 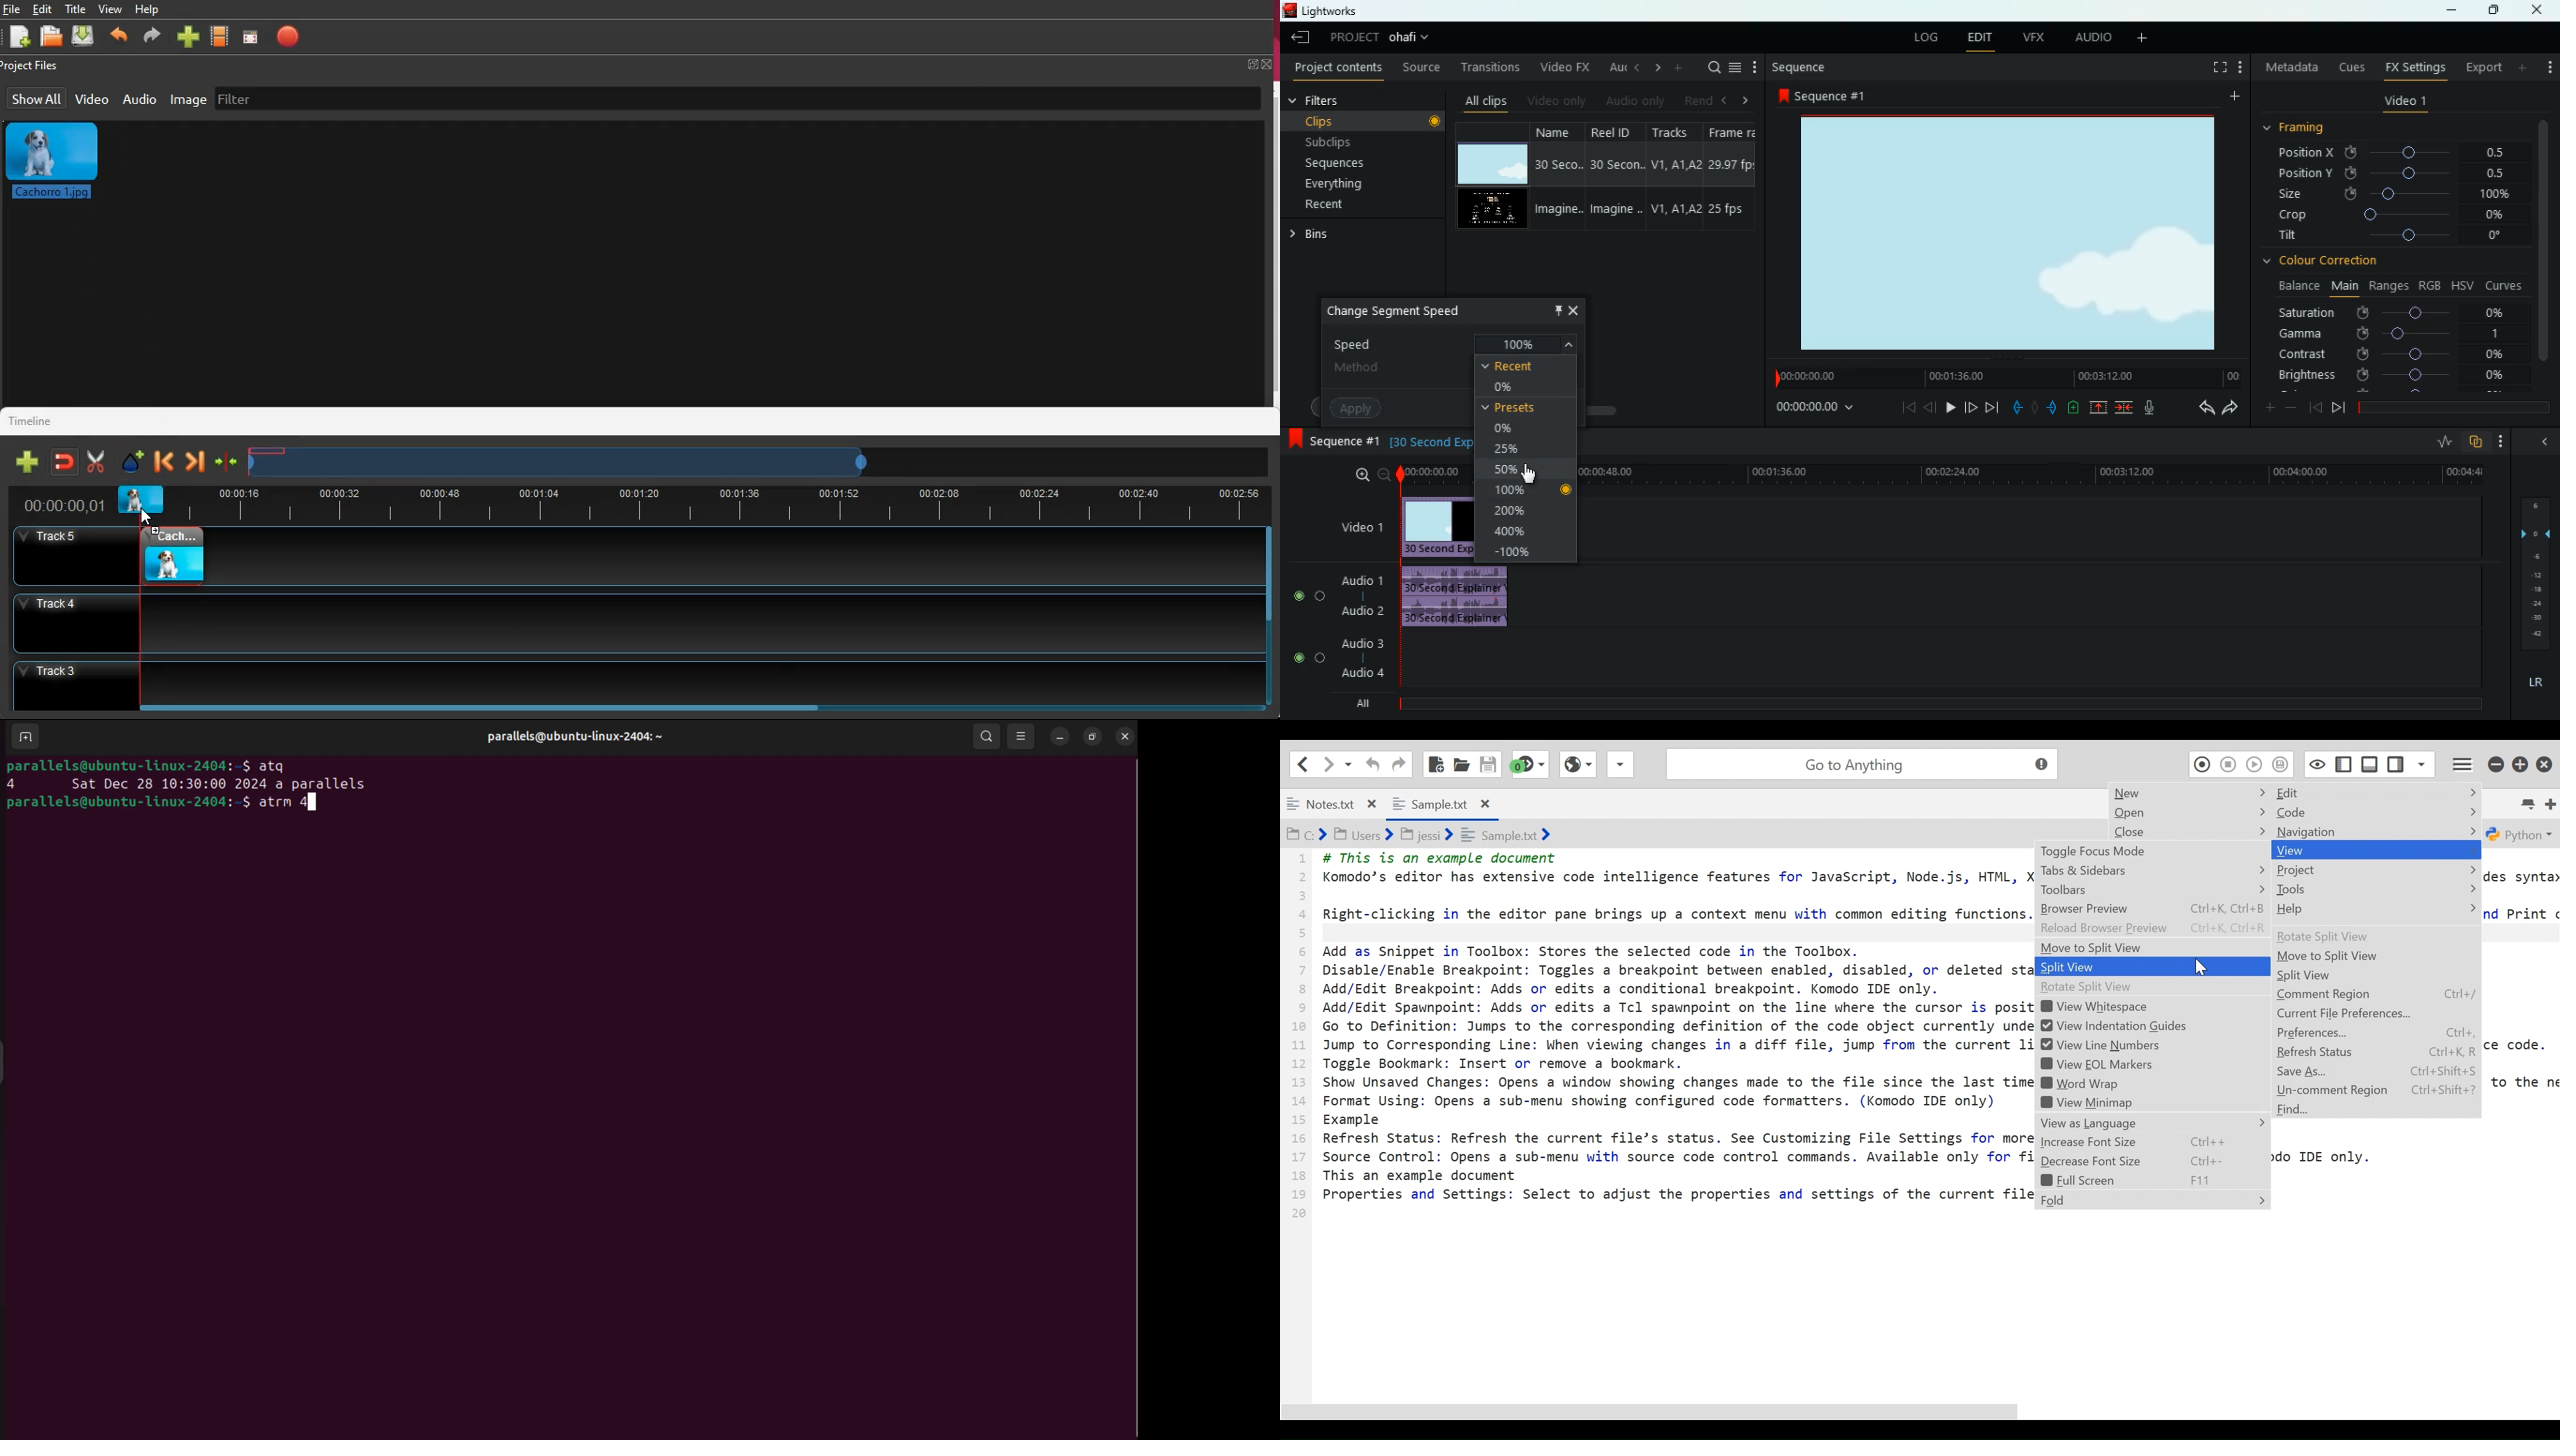 What do you see at coordinates (2347, 66) in the screenshot?
I see `cues` at bounding box center [2347, 66].